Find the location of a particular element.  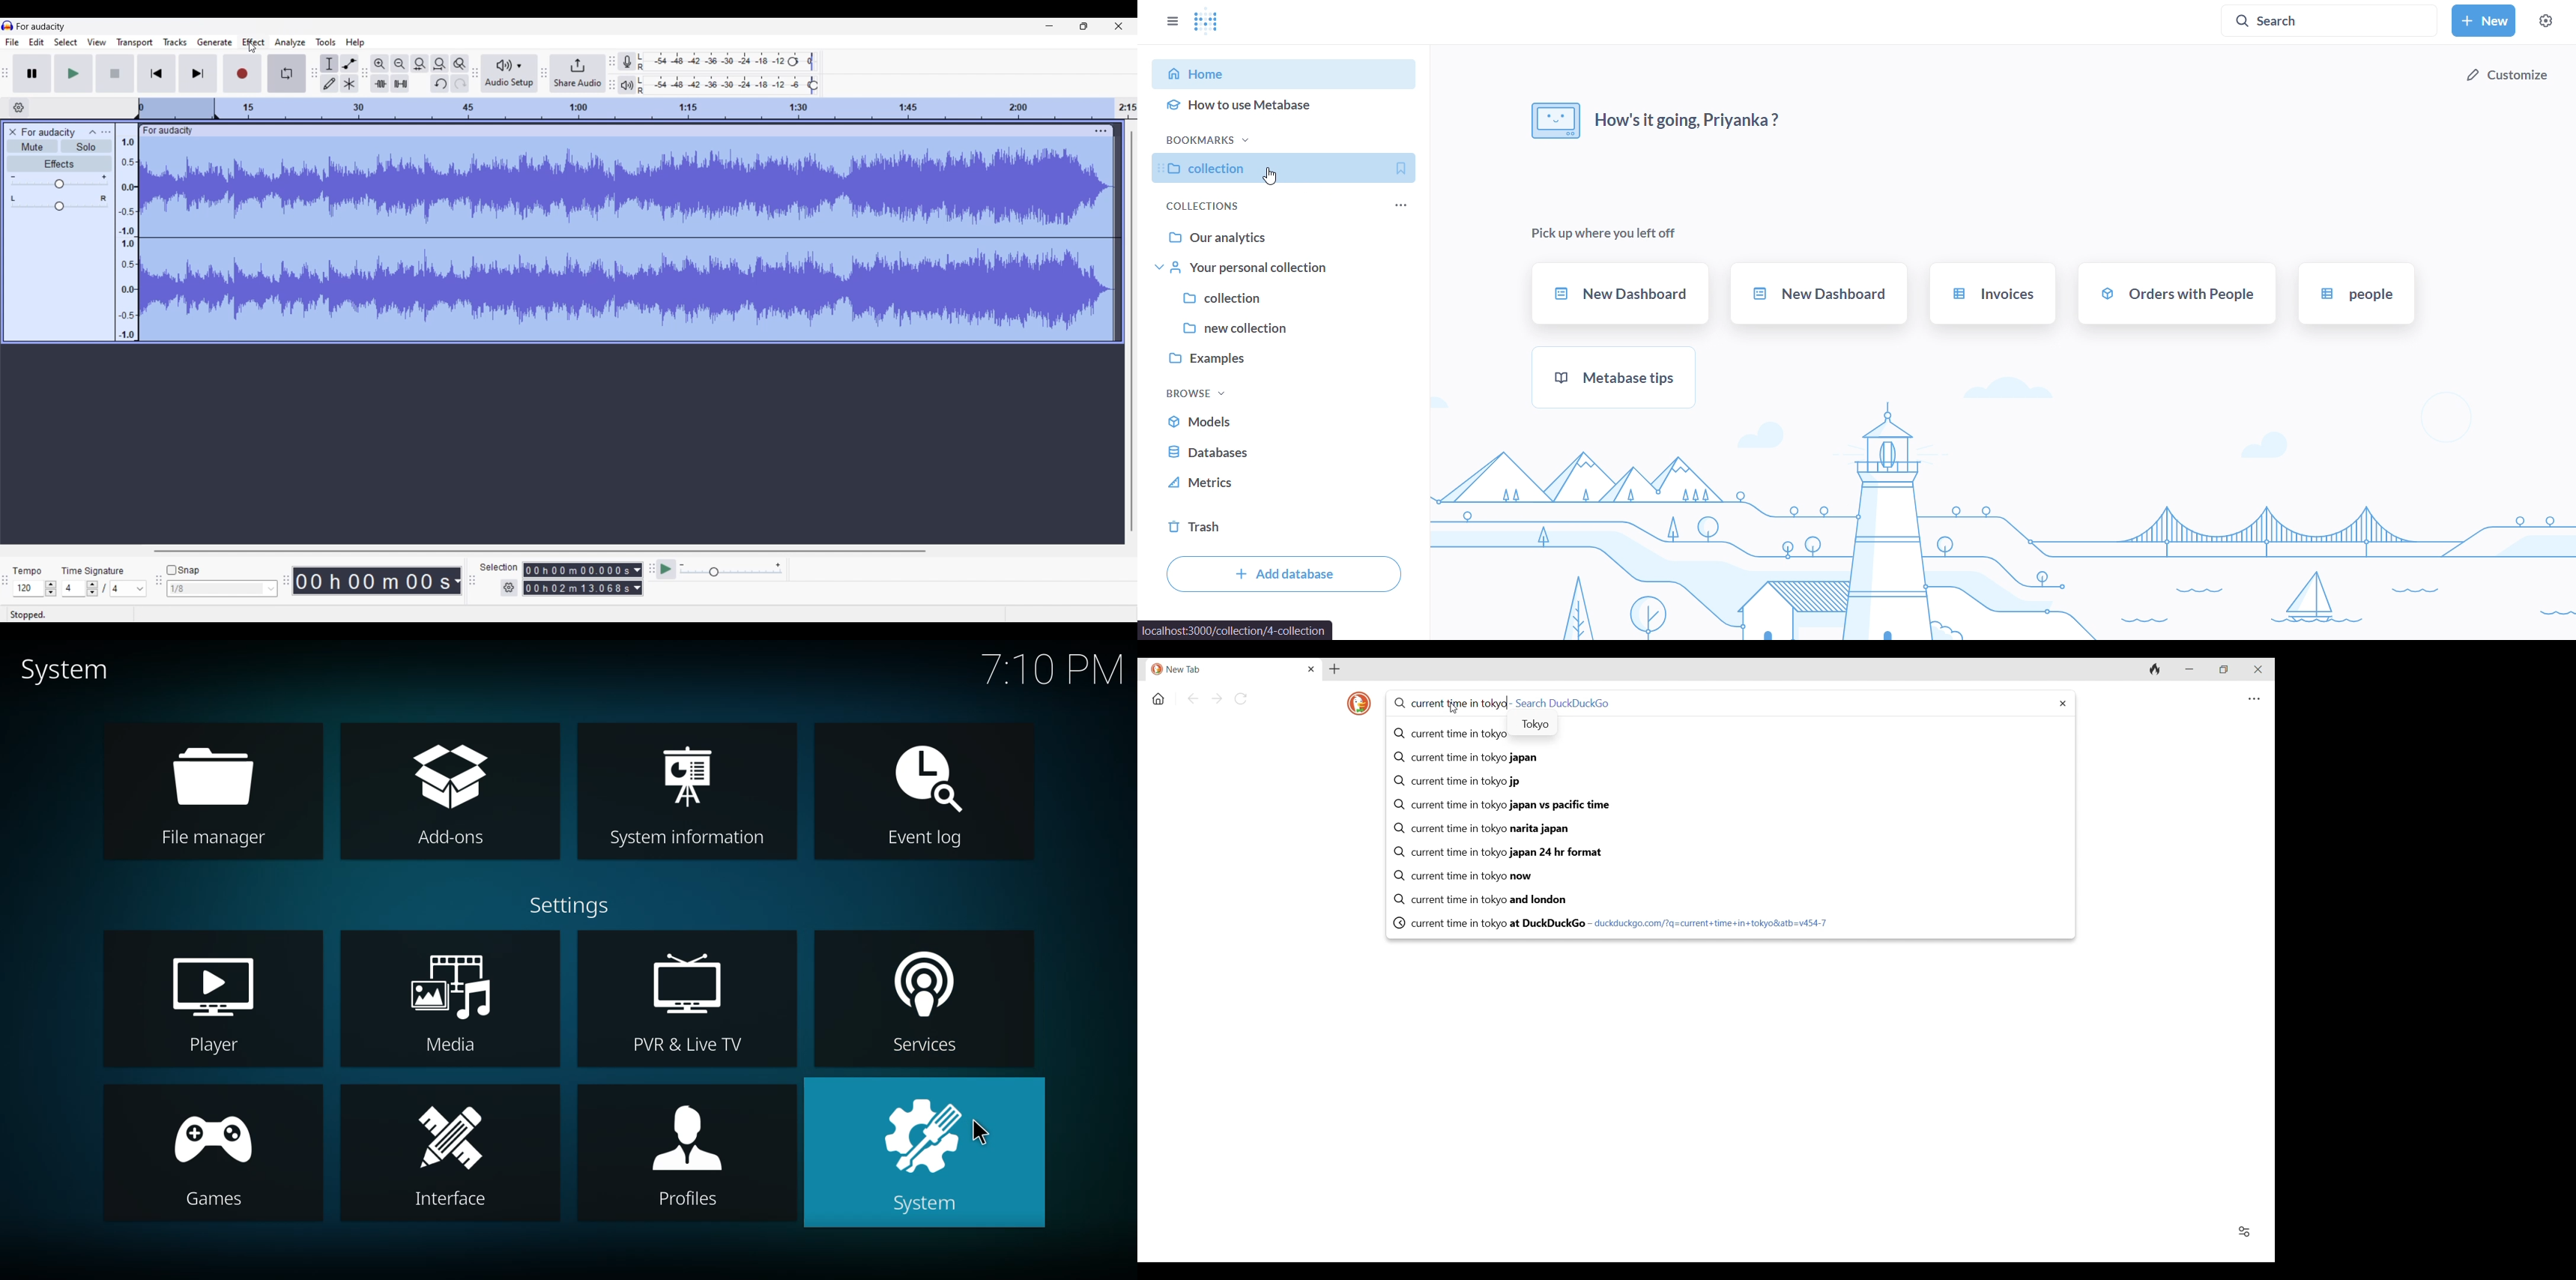

Delete track is located at coordinates (14, 132).